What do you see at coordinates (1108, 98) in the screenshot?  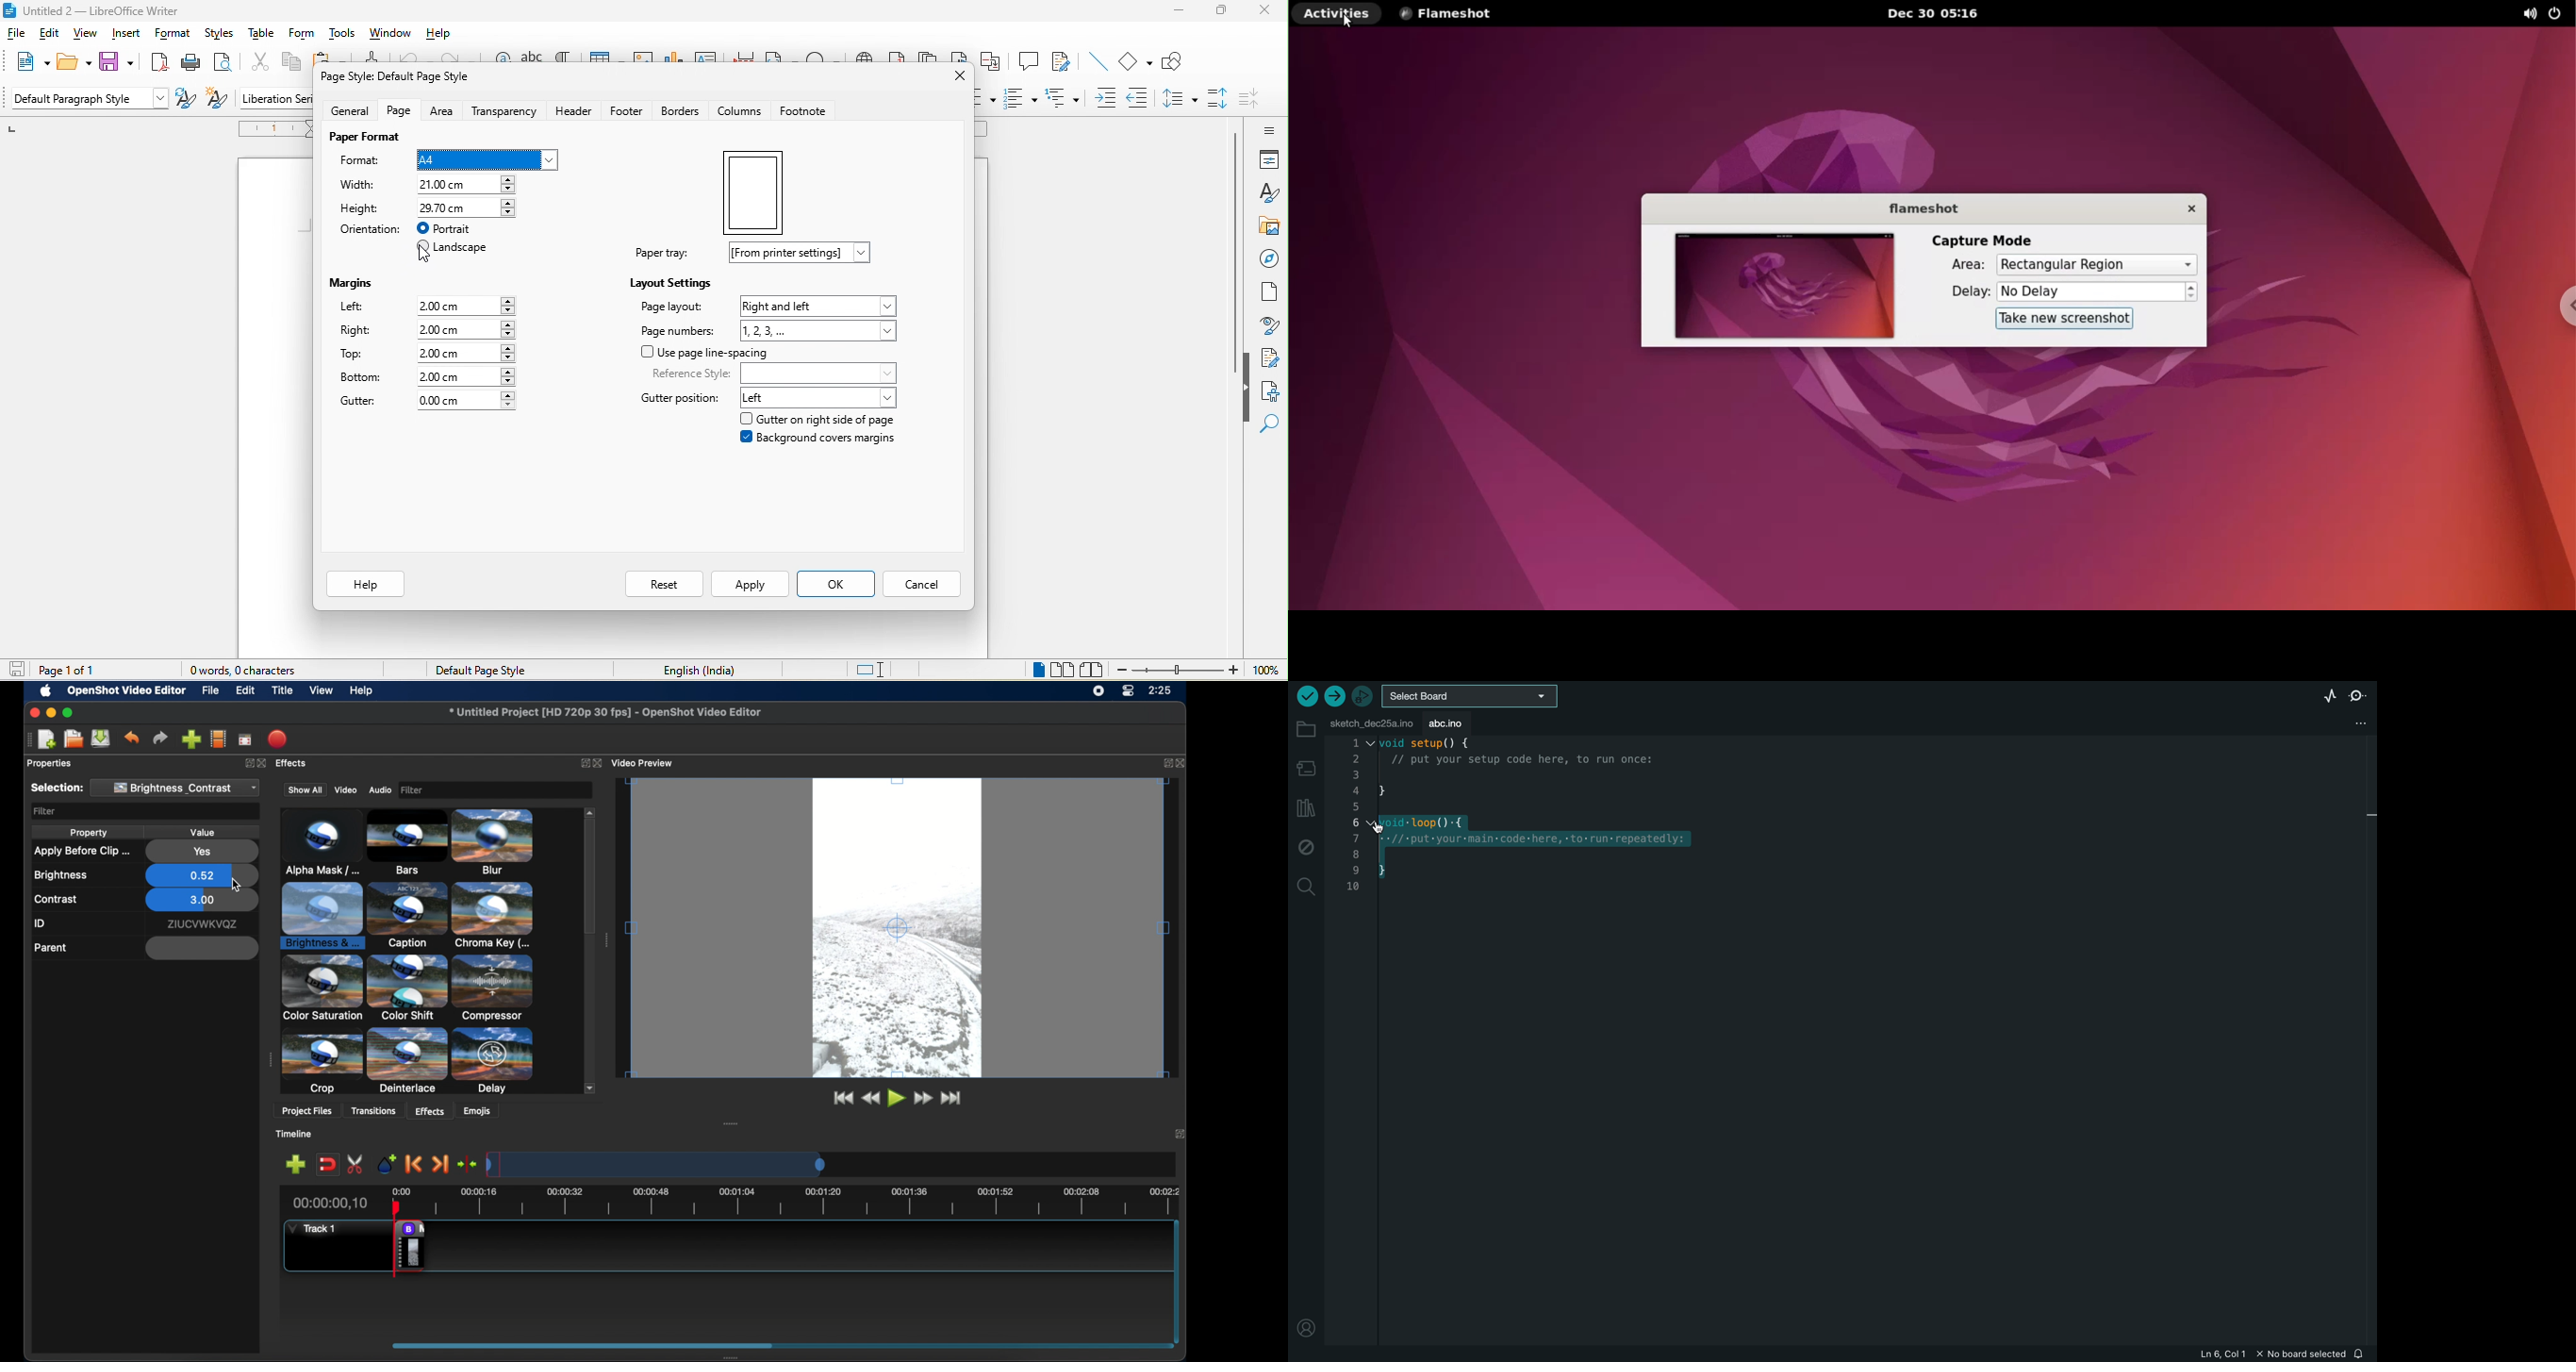 I see `increase indent` at bounding box center [1108, 98].